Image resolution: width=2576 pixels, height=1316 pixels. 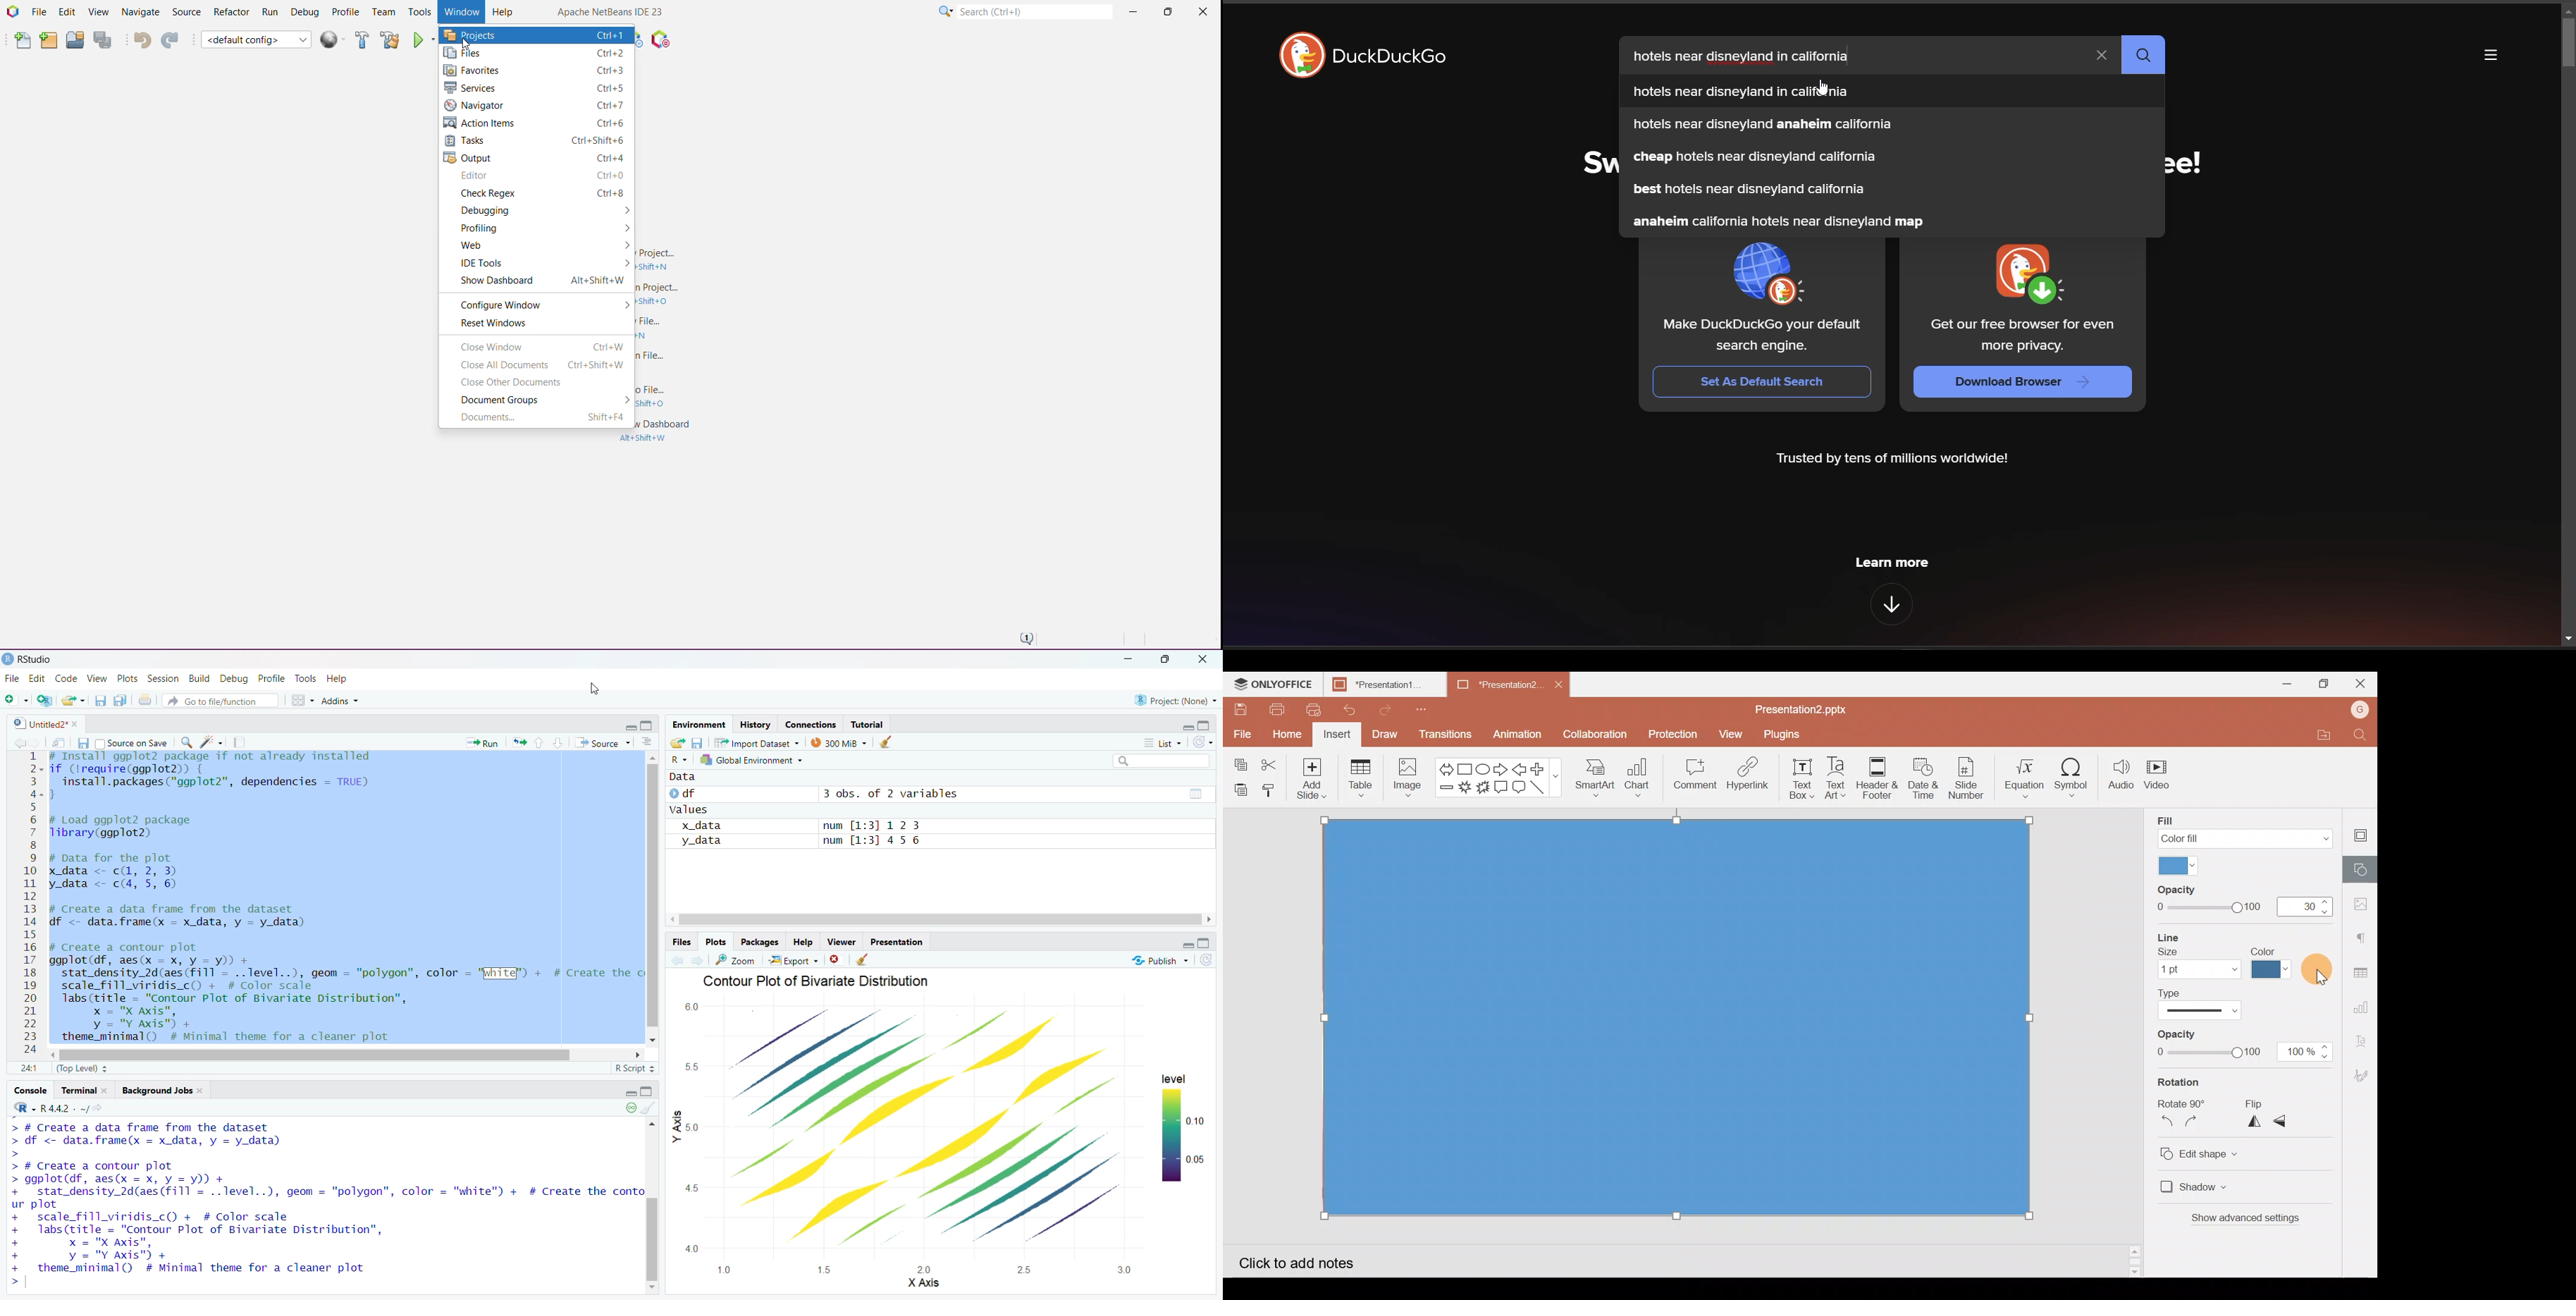 I want to click on Right arrow, so click(x=1501, y=767).